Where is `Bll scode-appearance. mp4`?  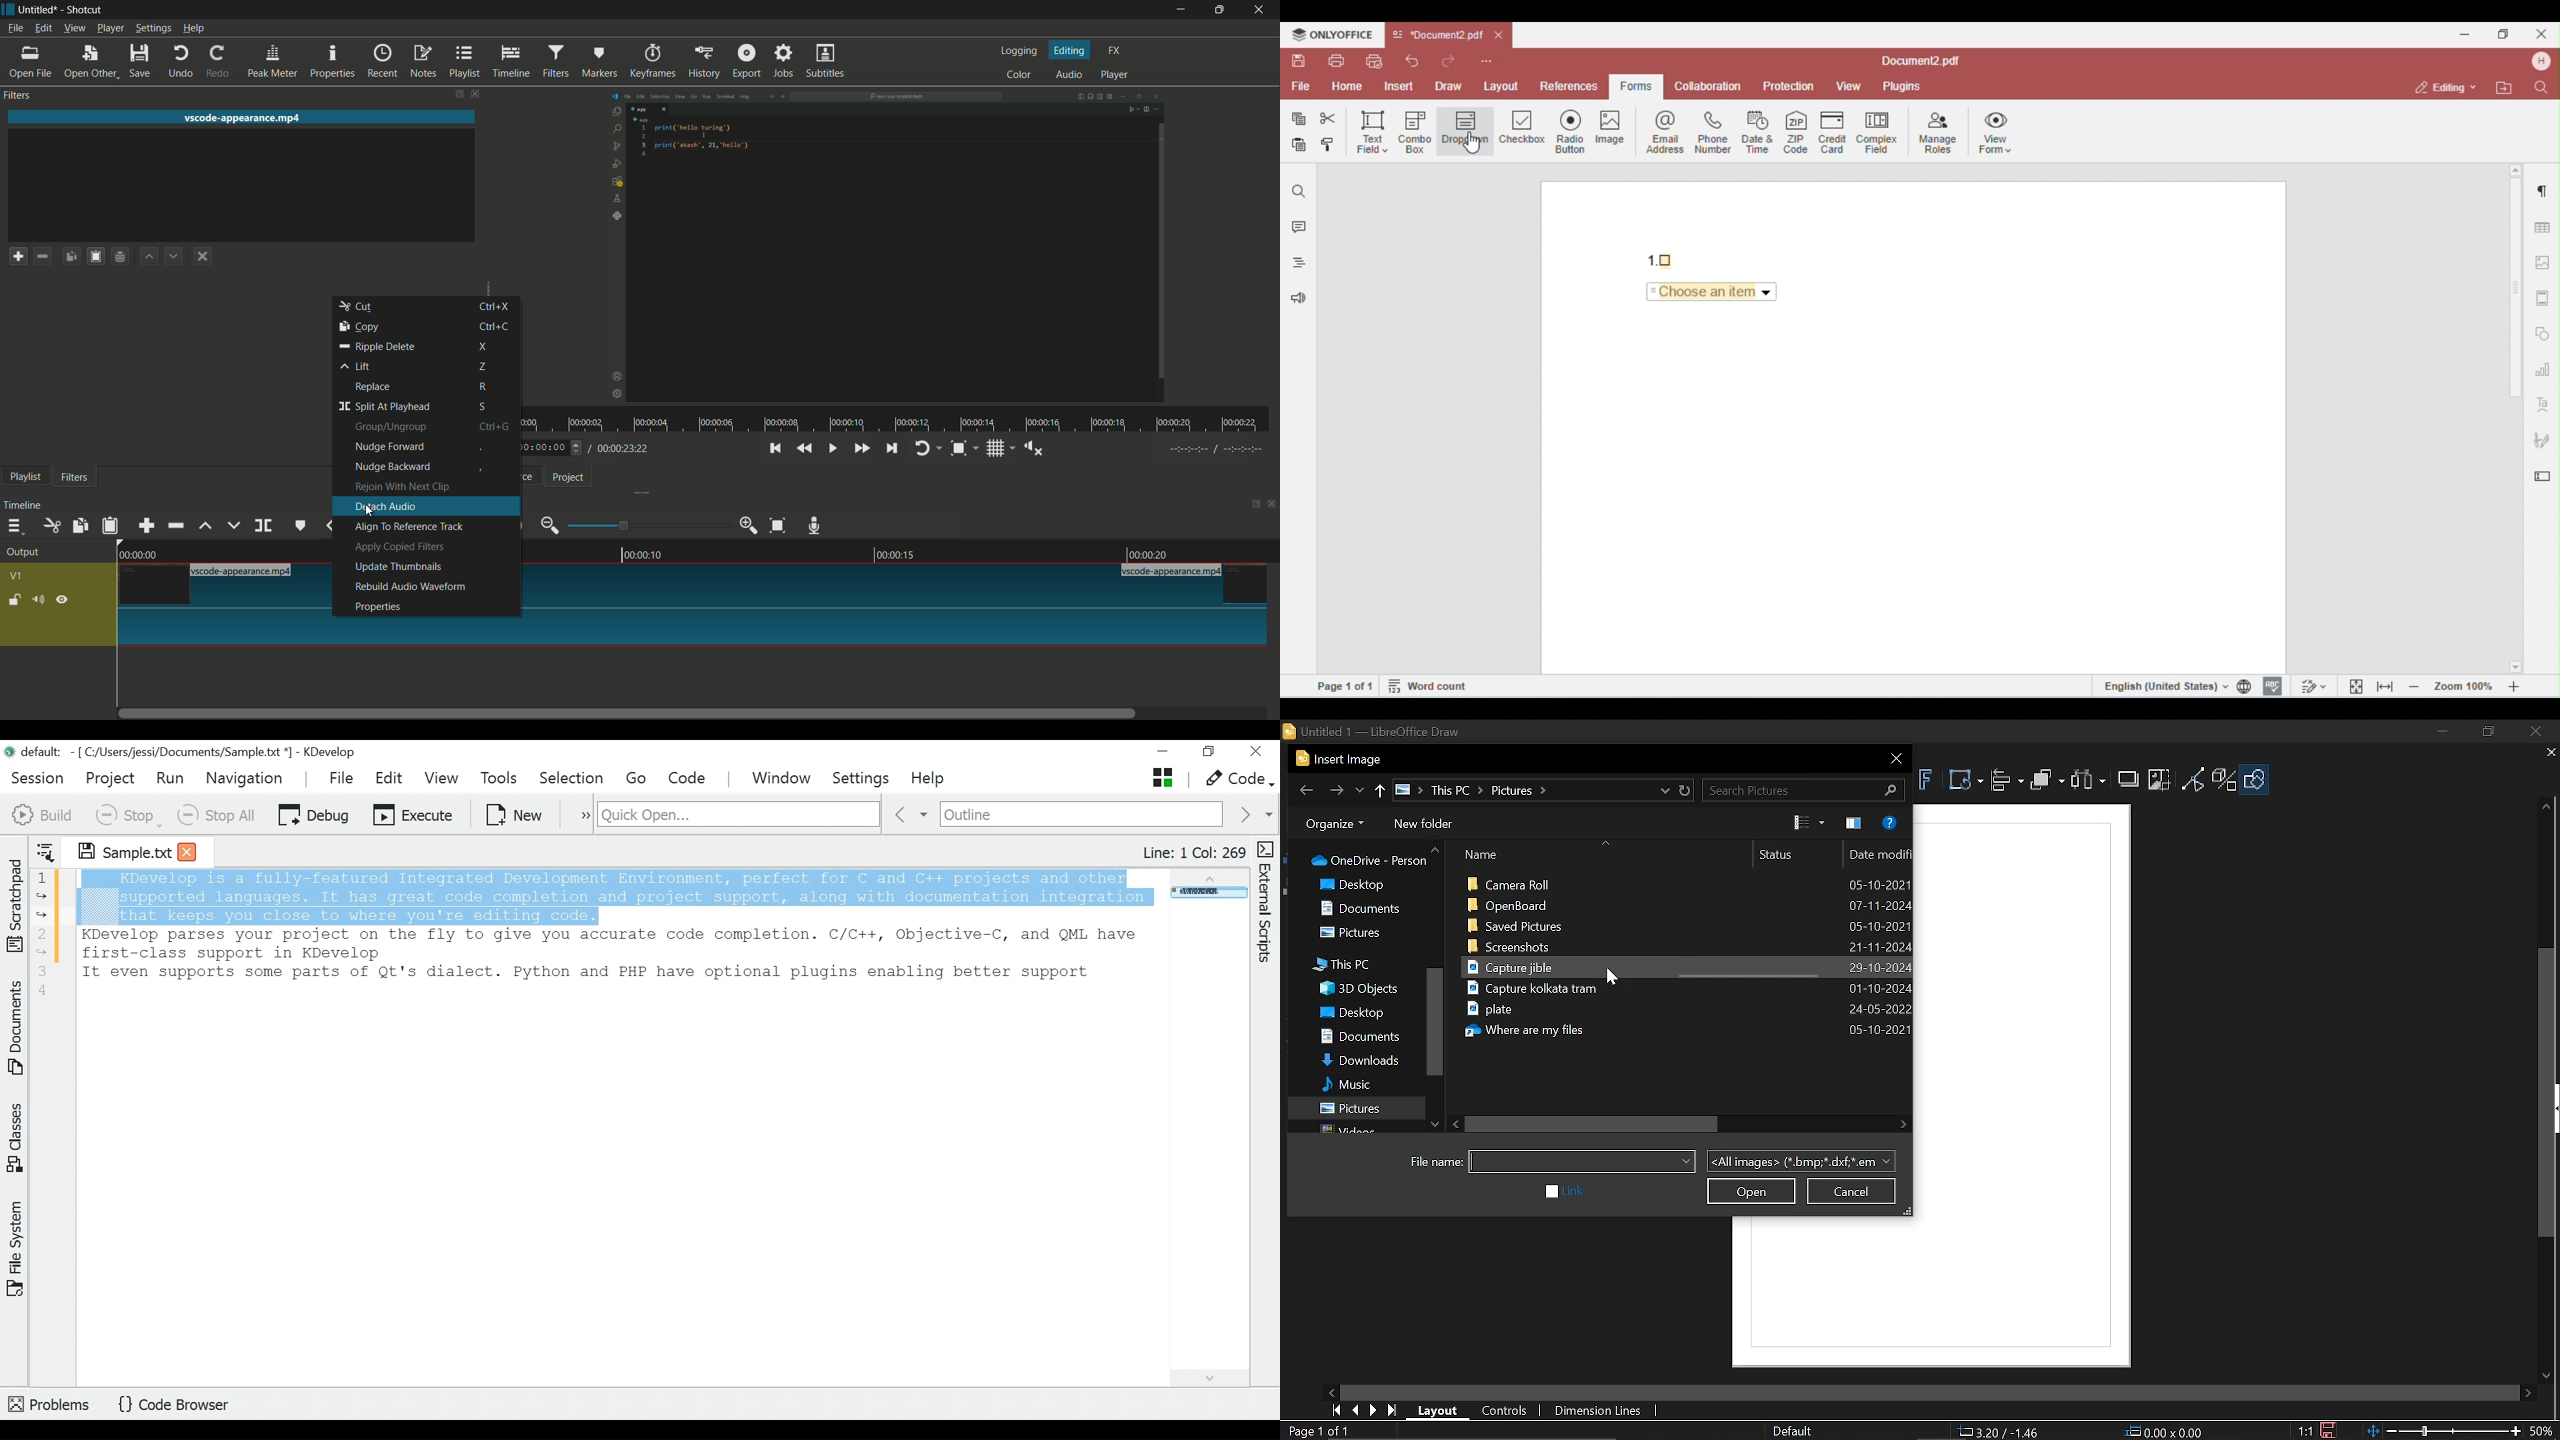 Bll scode-appearance. mp4 is located at coordinates (1173, 572).